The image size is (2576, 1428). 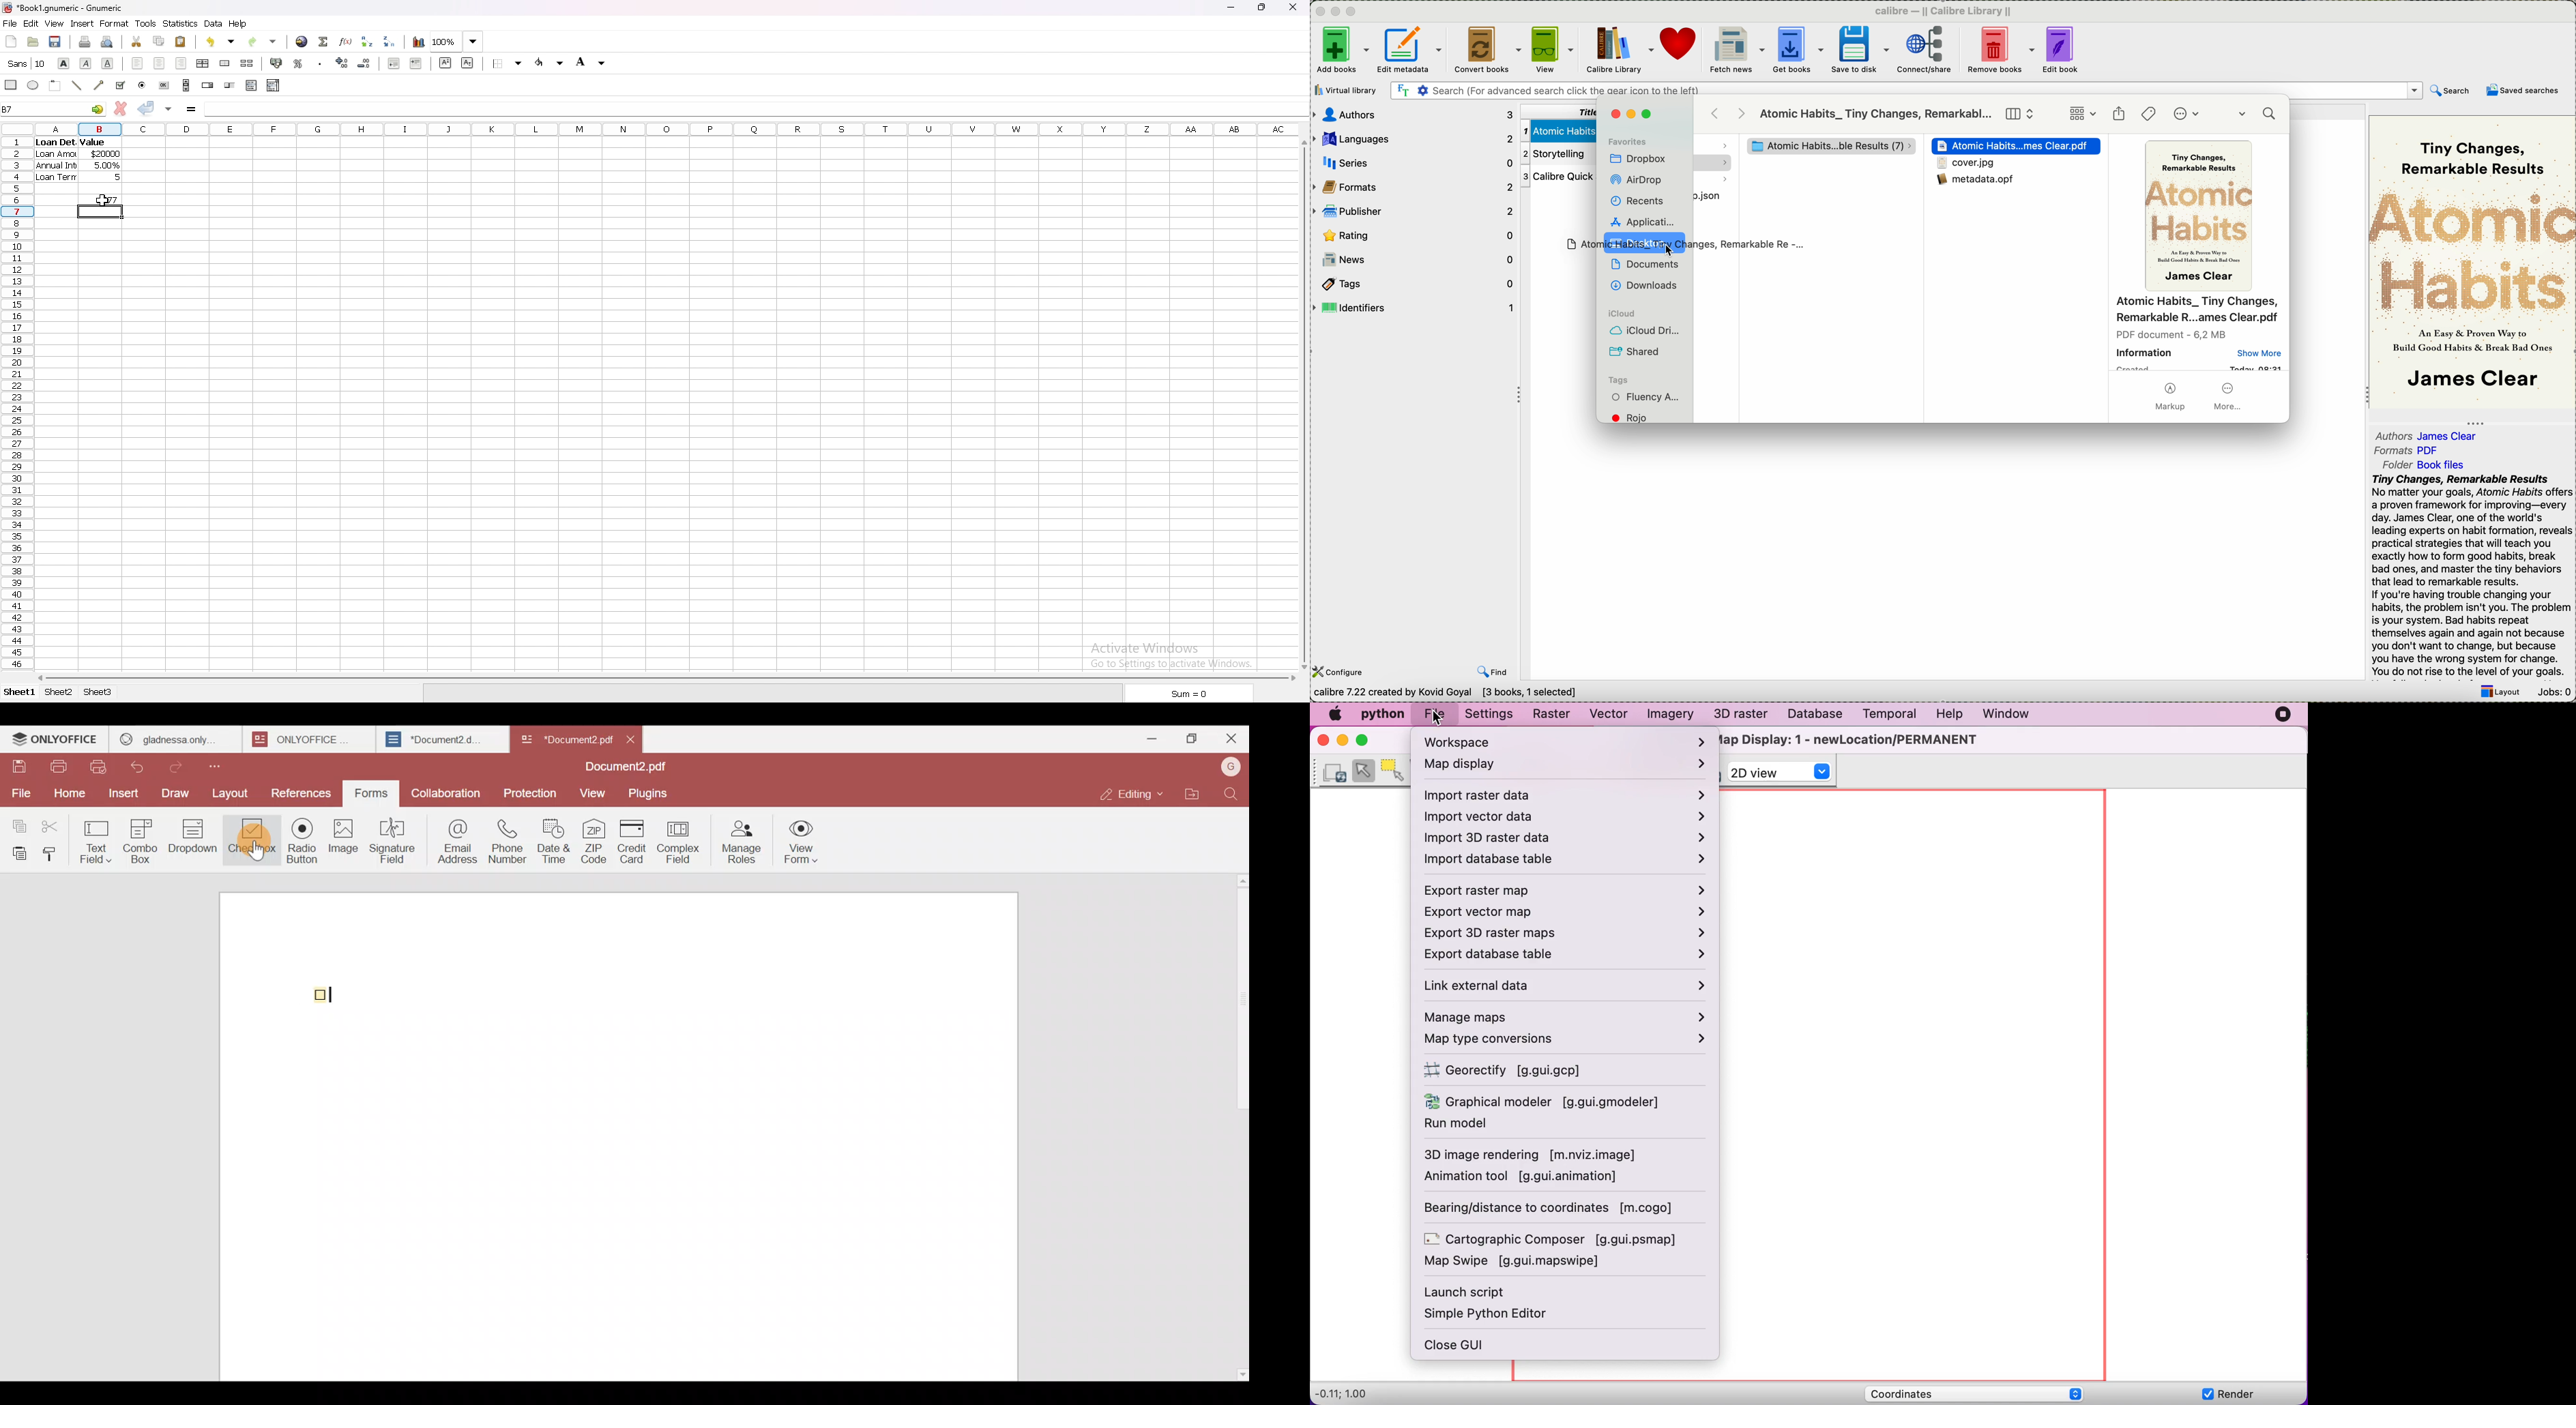 I want to click on right align, so click(x=181, y=63).